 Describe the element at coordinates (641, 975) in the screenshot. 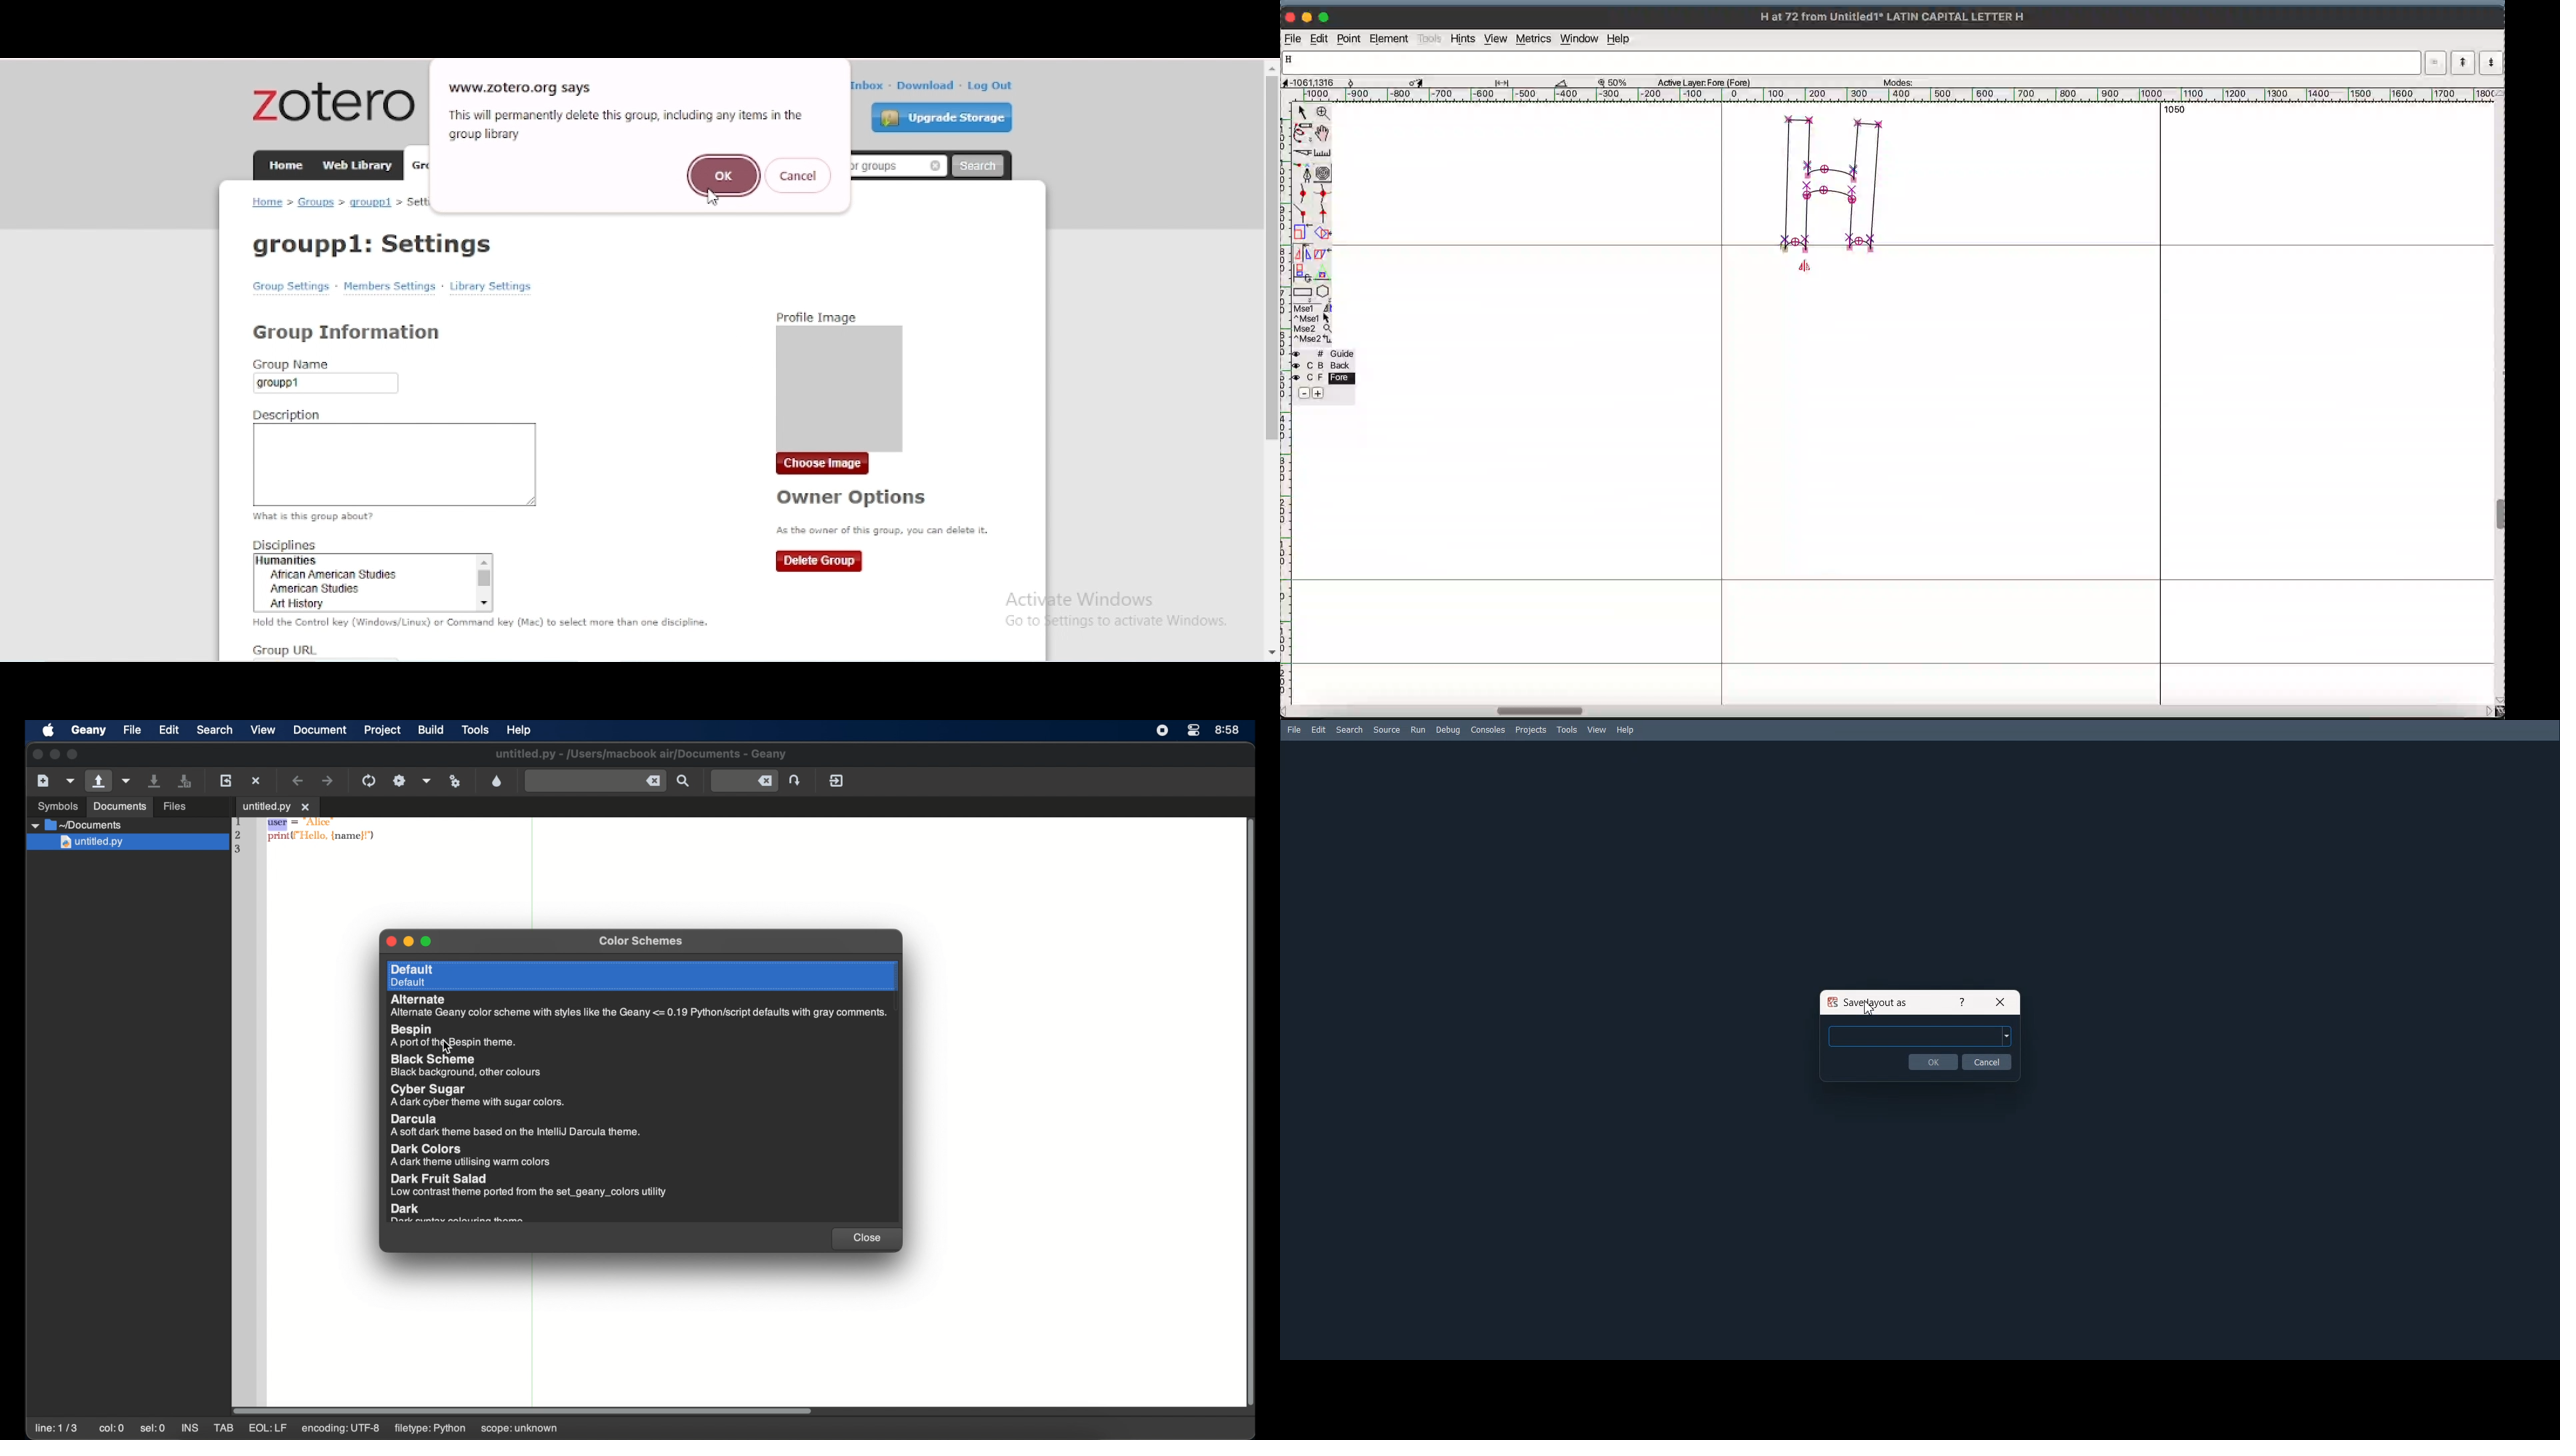

I see `default` at that location.